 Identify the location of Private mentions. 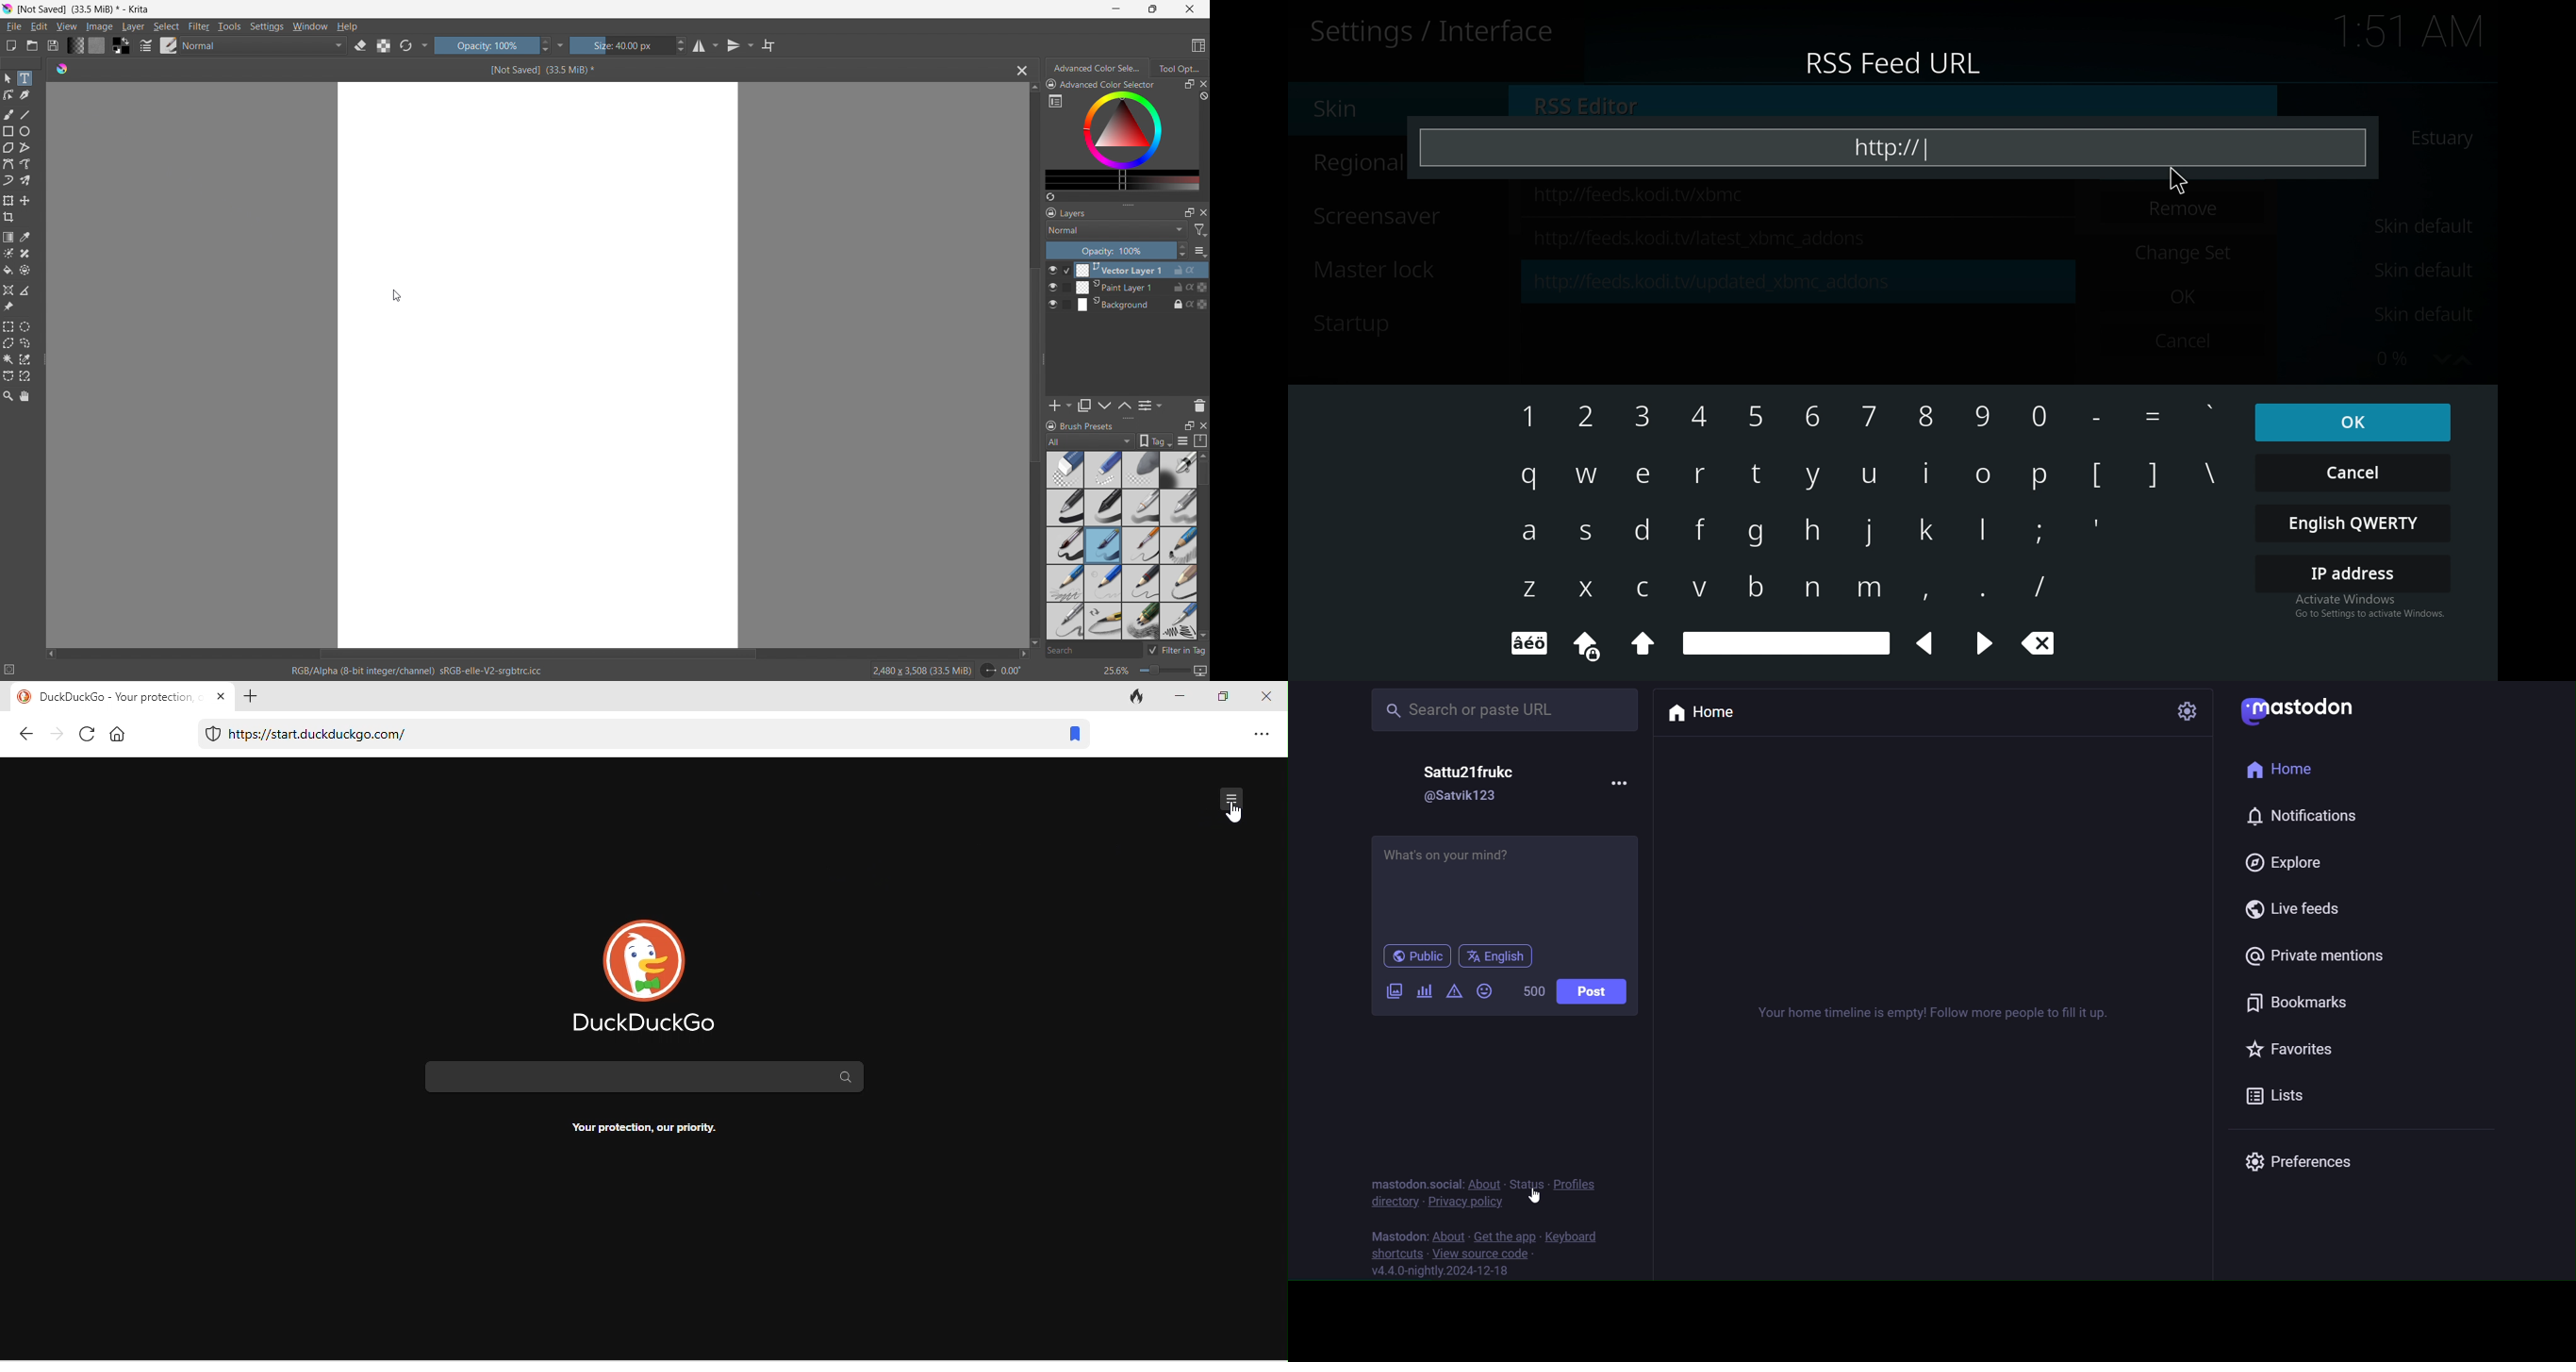
(2314, 956).